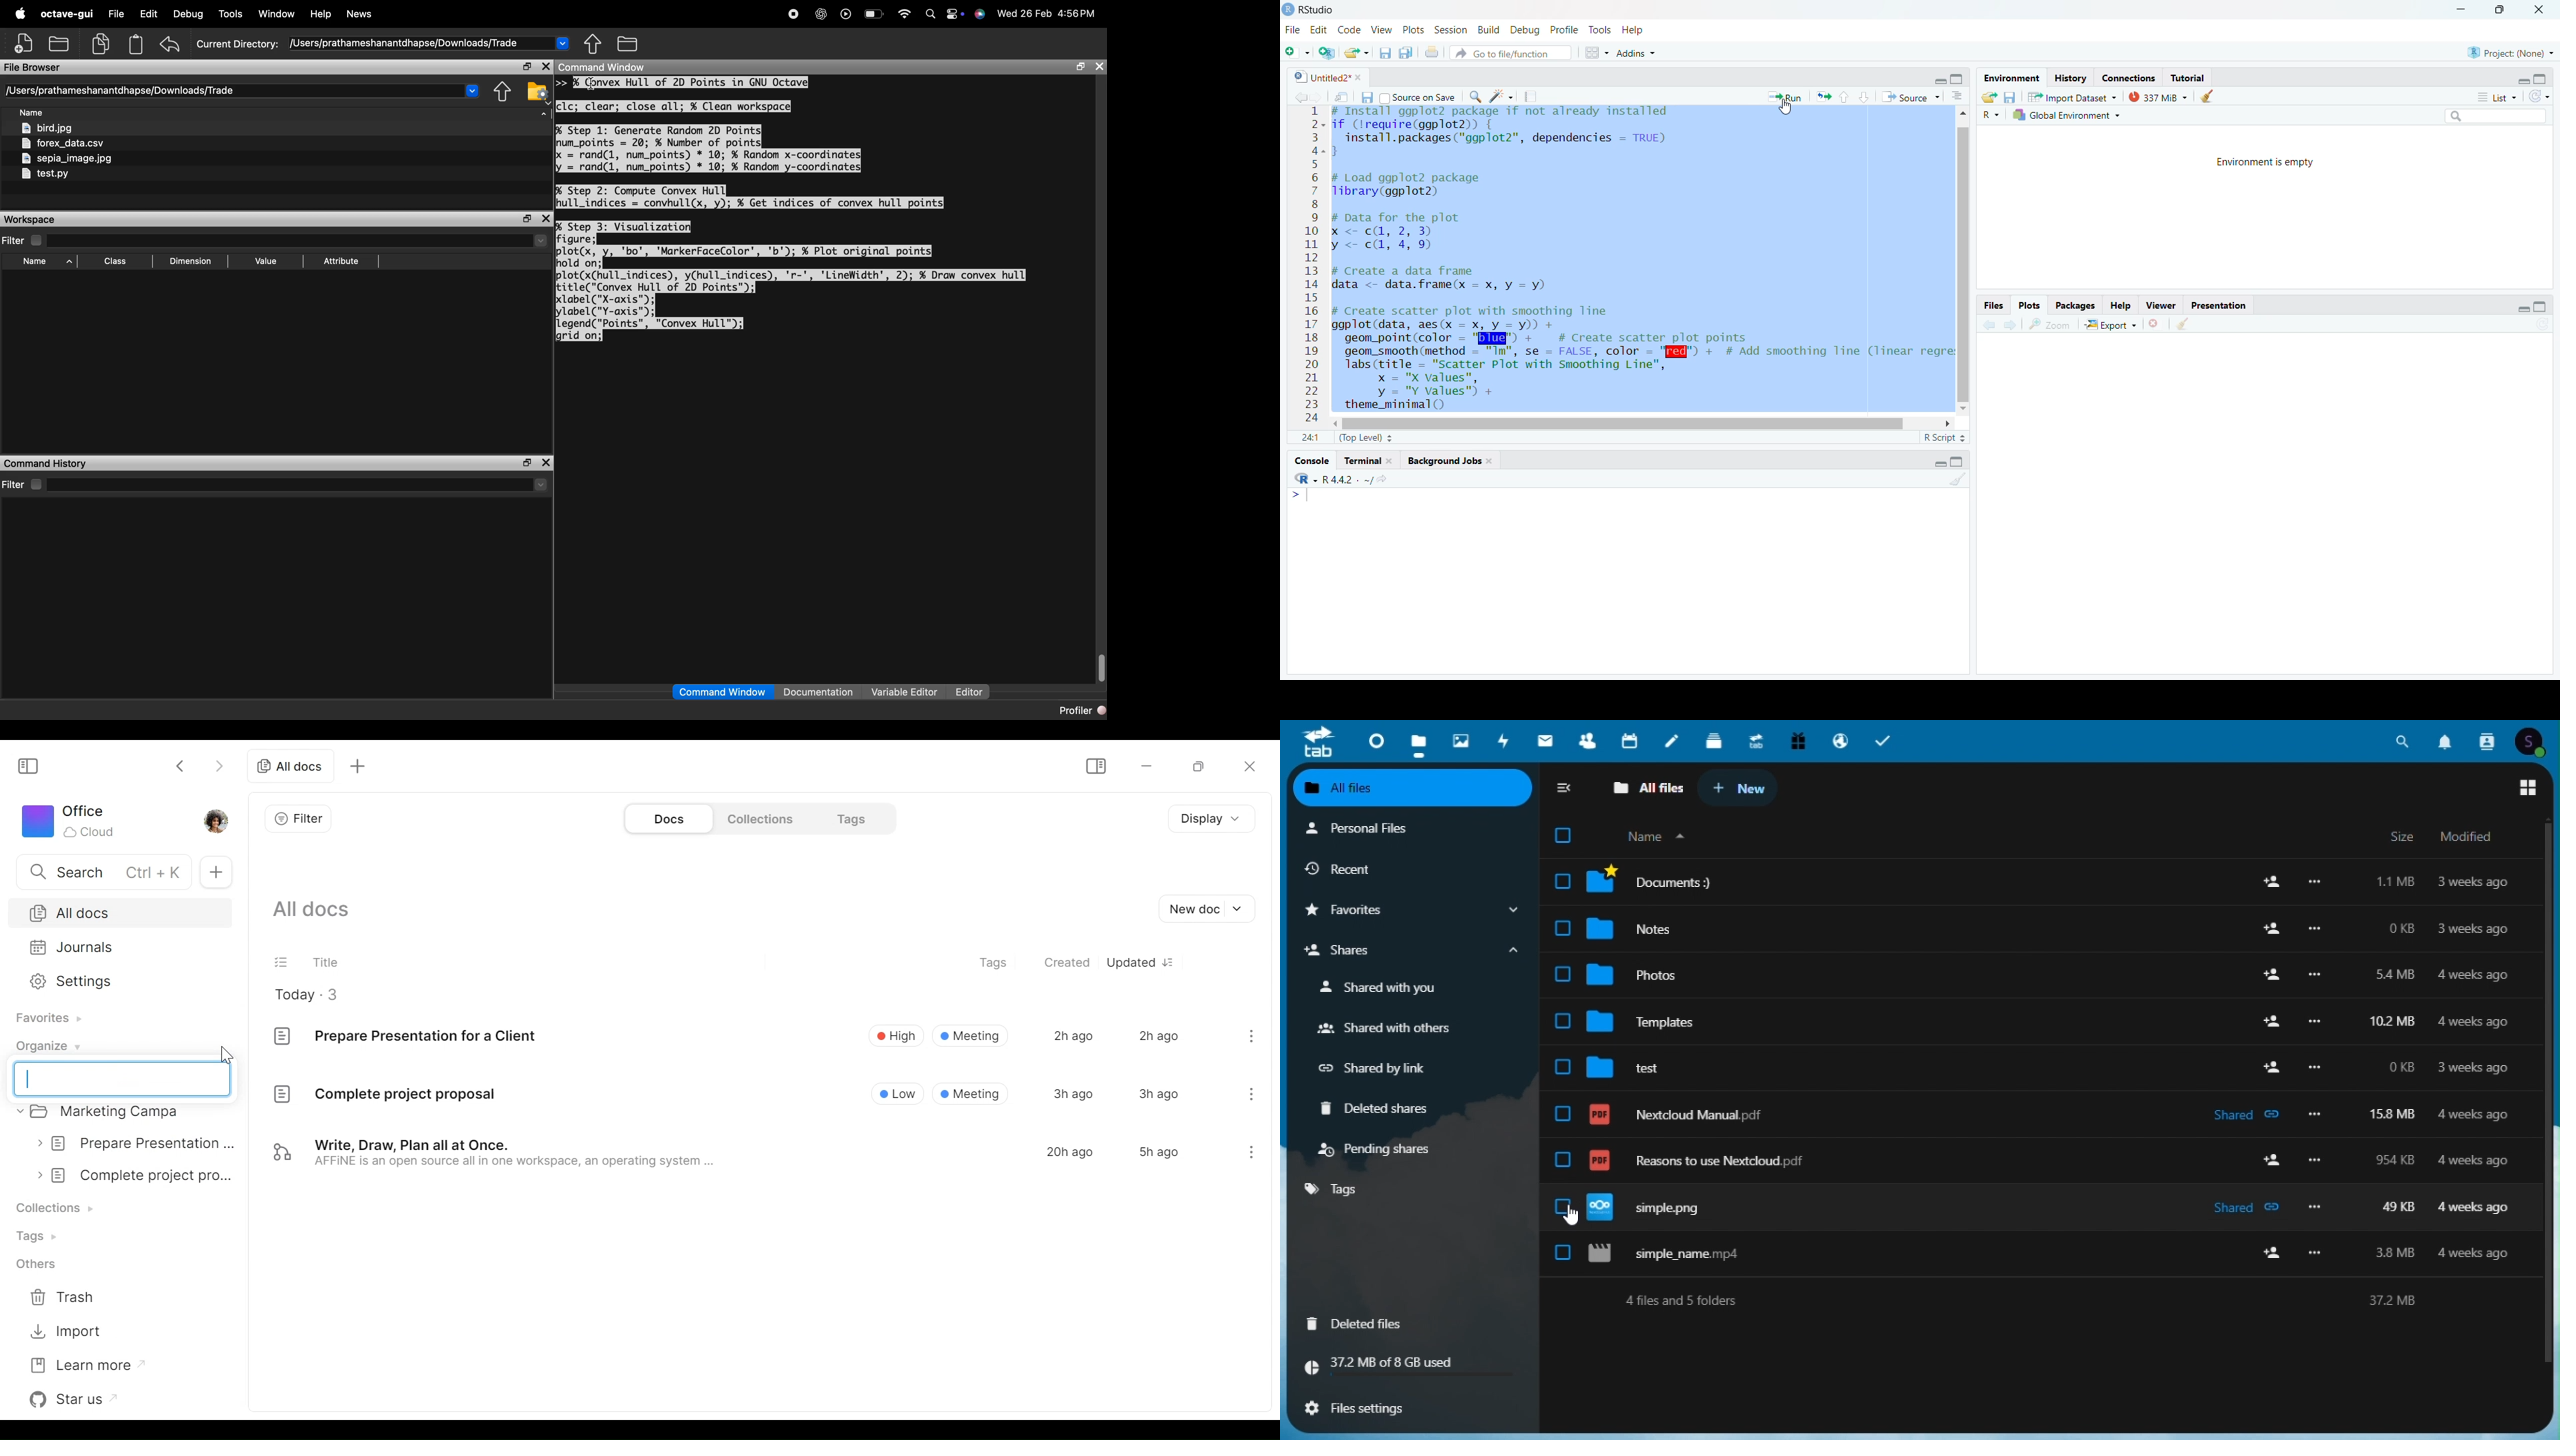 Image resolution: width=2576 pixels, height=1456 pixels. I want to click on  Untitled2*, so click(1330, 78).